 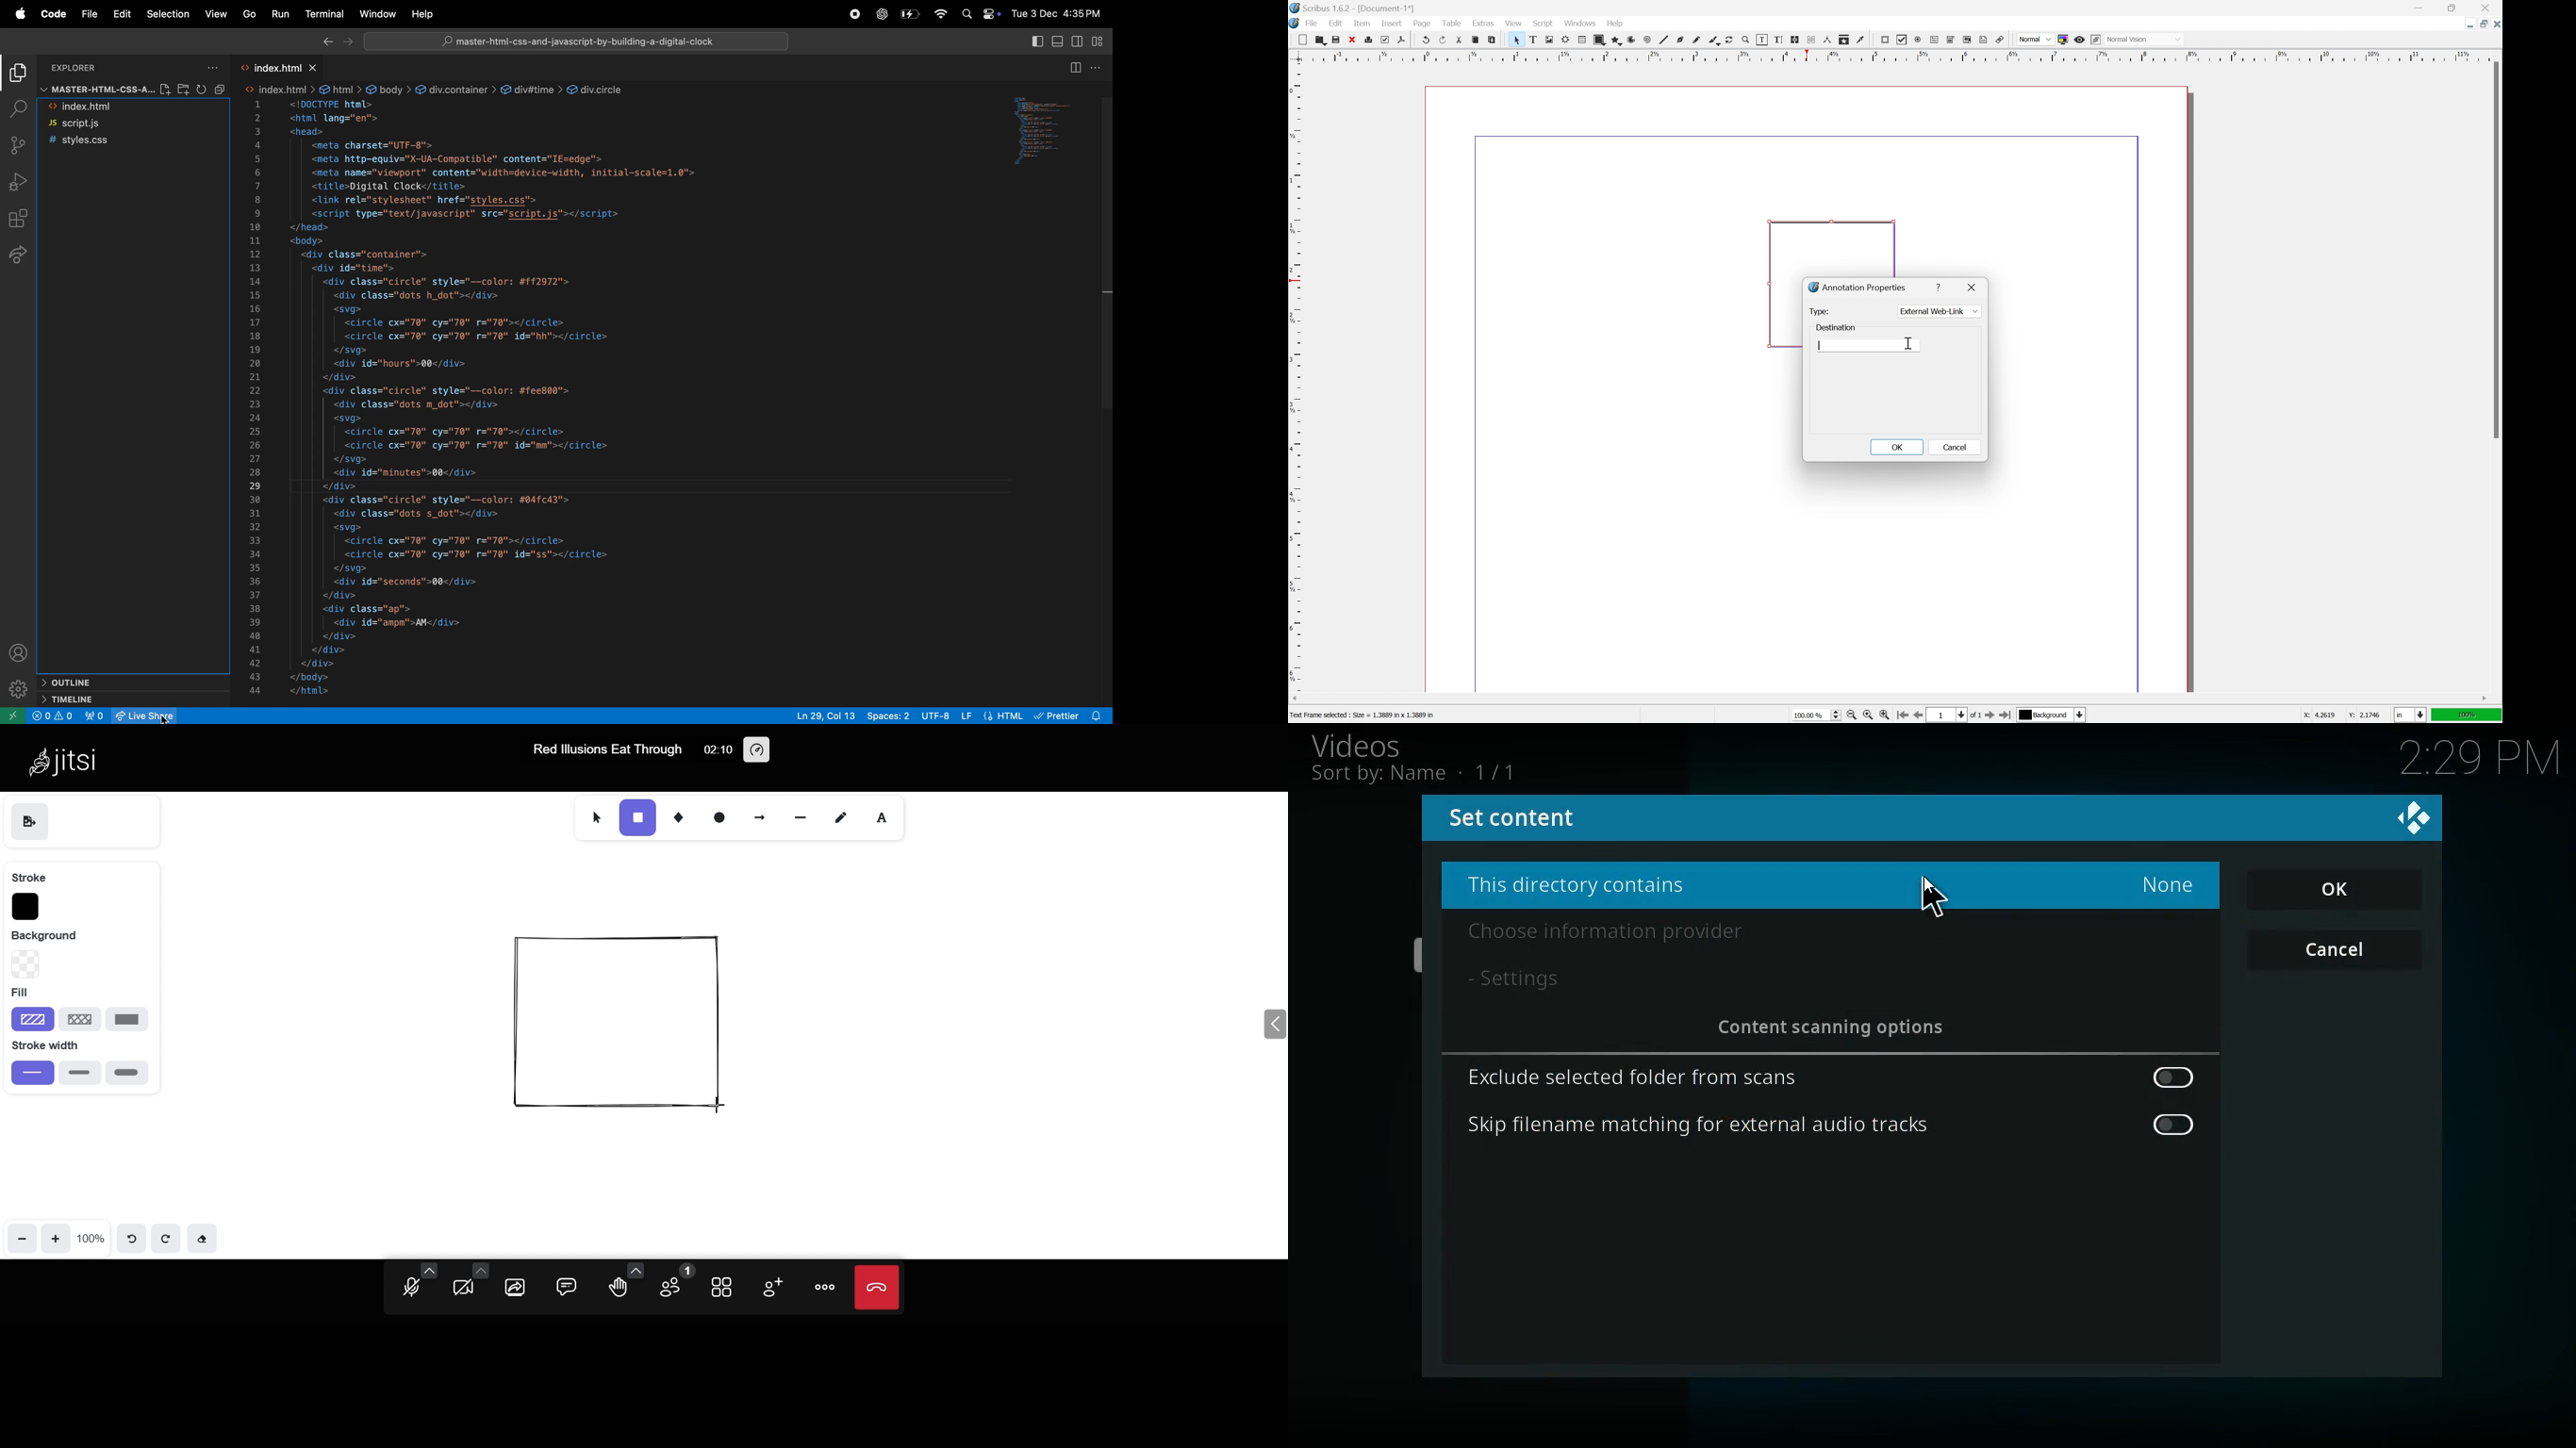 What do you see at coordinates (1475, 40) in the screenshot?
I see `copy` at bounding box center [1475, 40].